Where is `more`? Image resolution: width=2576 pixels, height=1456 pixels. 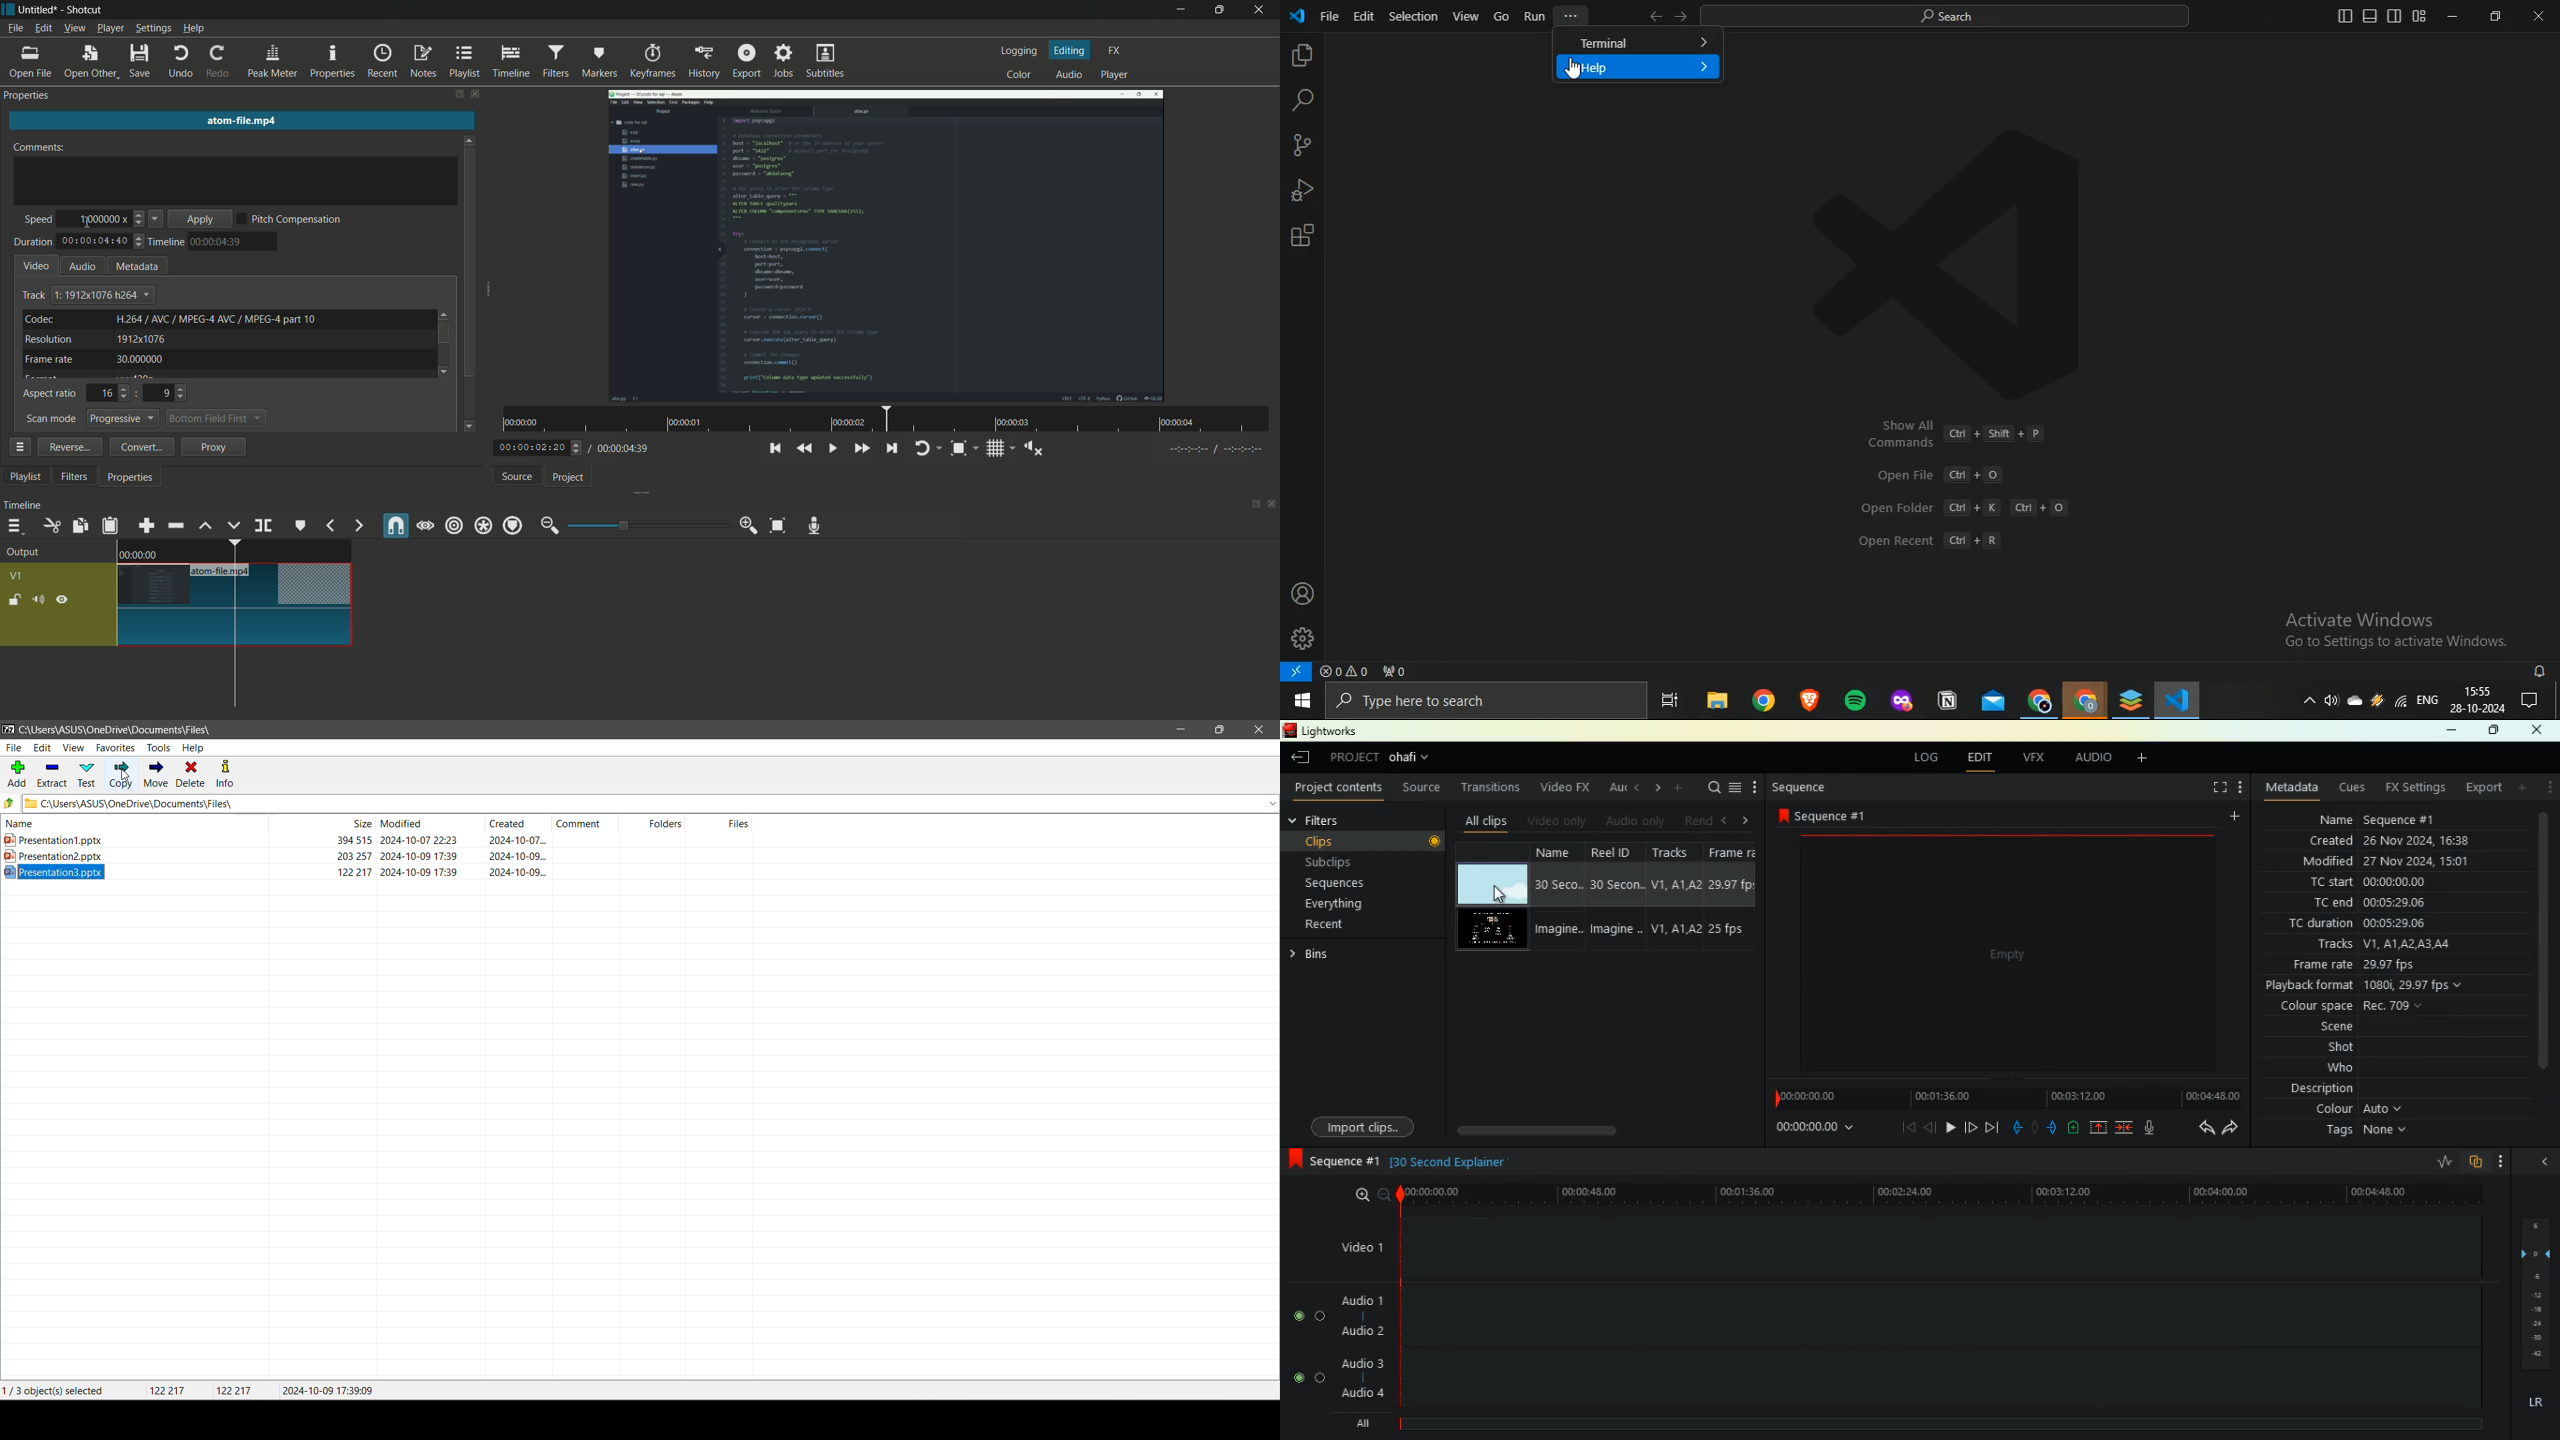
more is located at coordinates (1683, 789).